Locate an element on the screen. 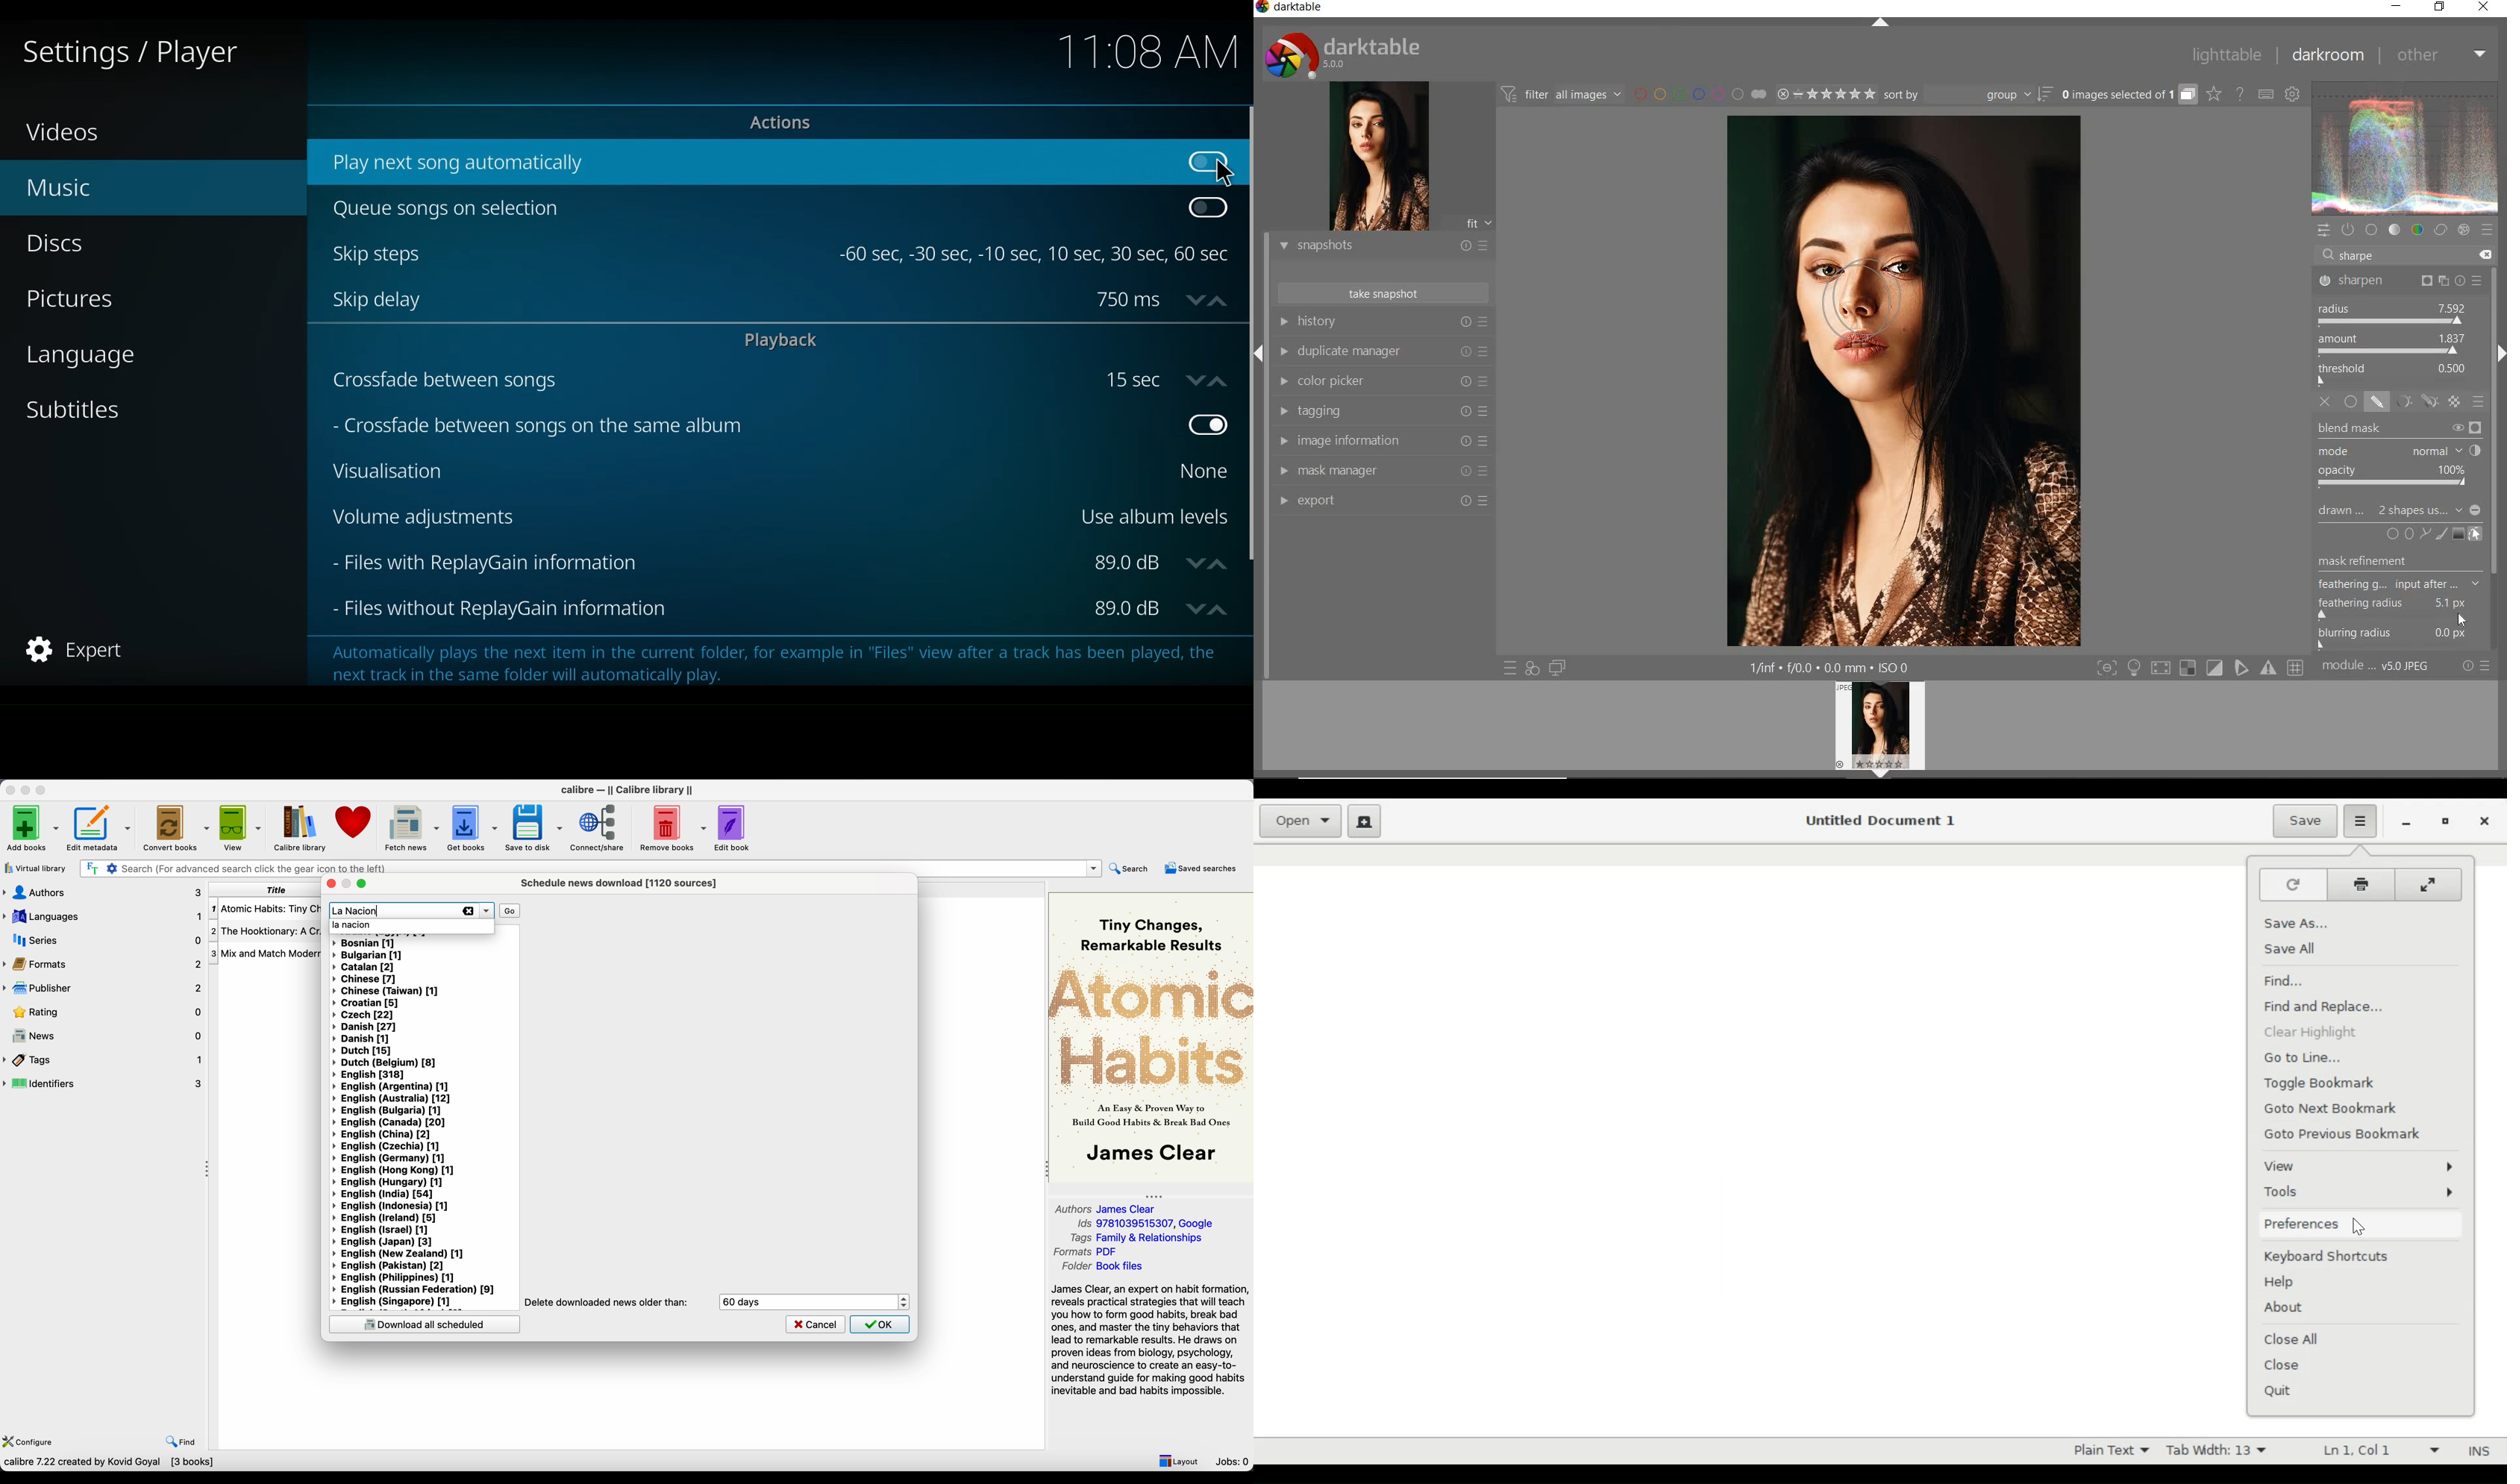  OTHER is located at coordinates (2440, 56).